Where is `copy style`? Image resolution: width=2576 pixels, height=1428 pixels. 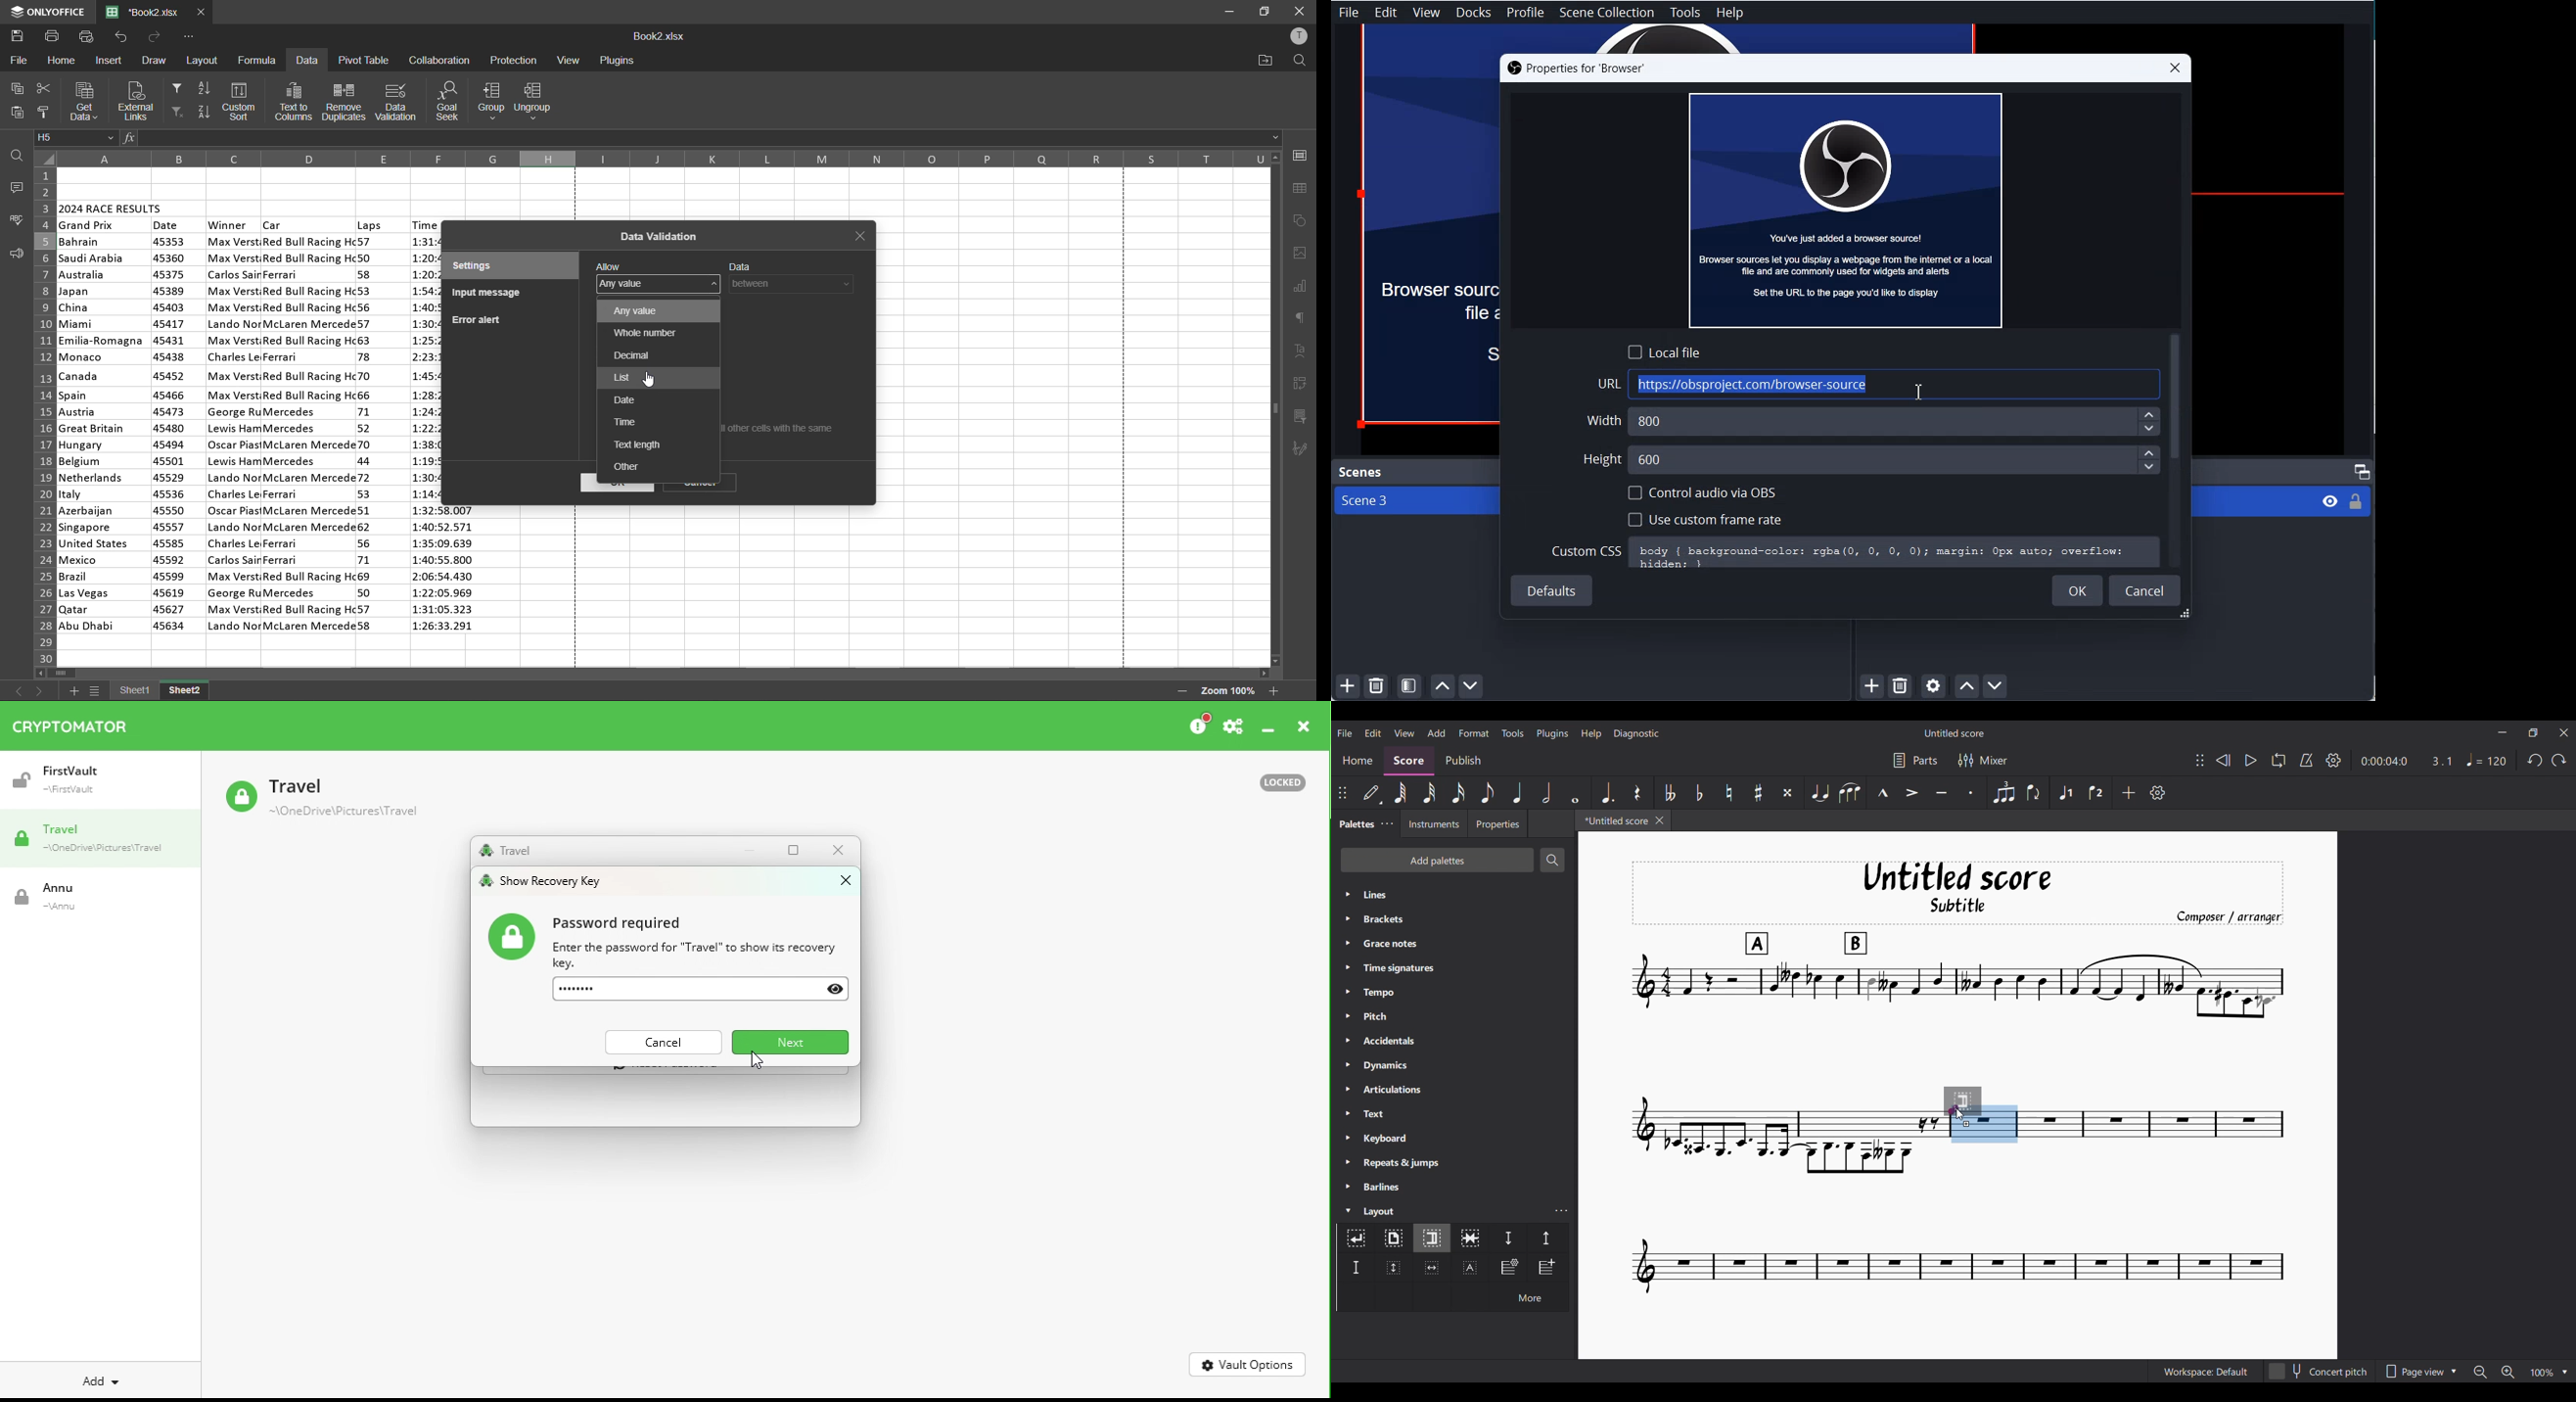 copy style is located at coordinates (46, 112).